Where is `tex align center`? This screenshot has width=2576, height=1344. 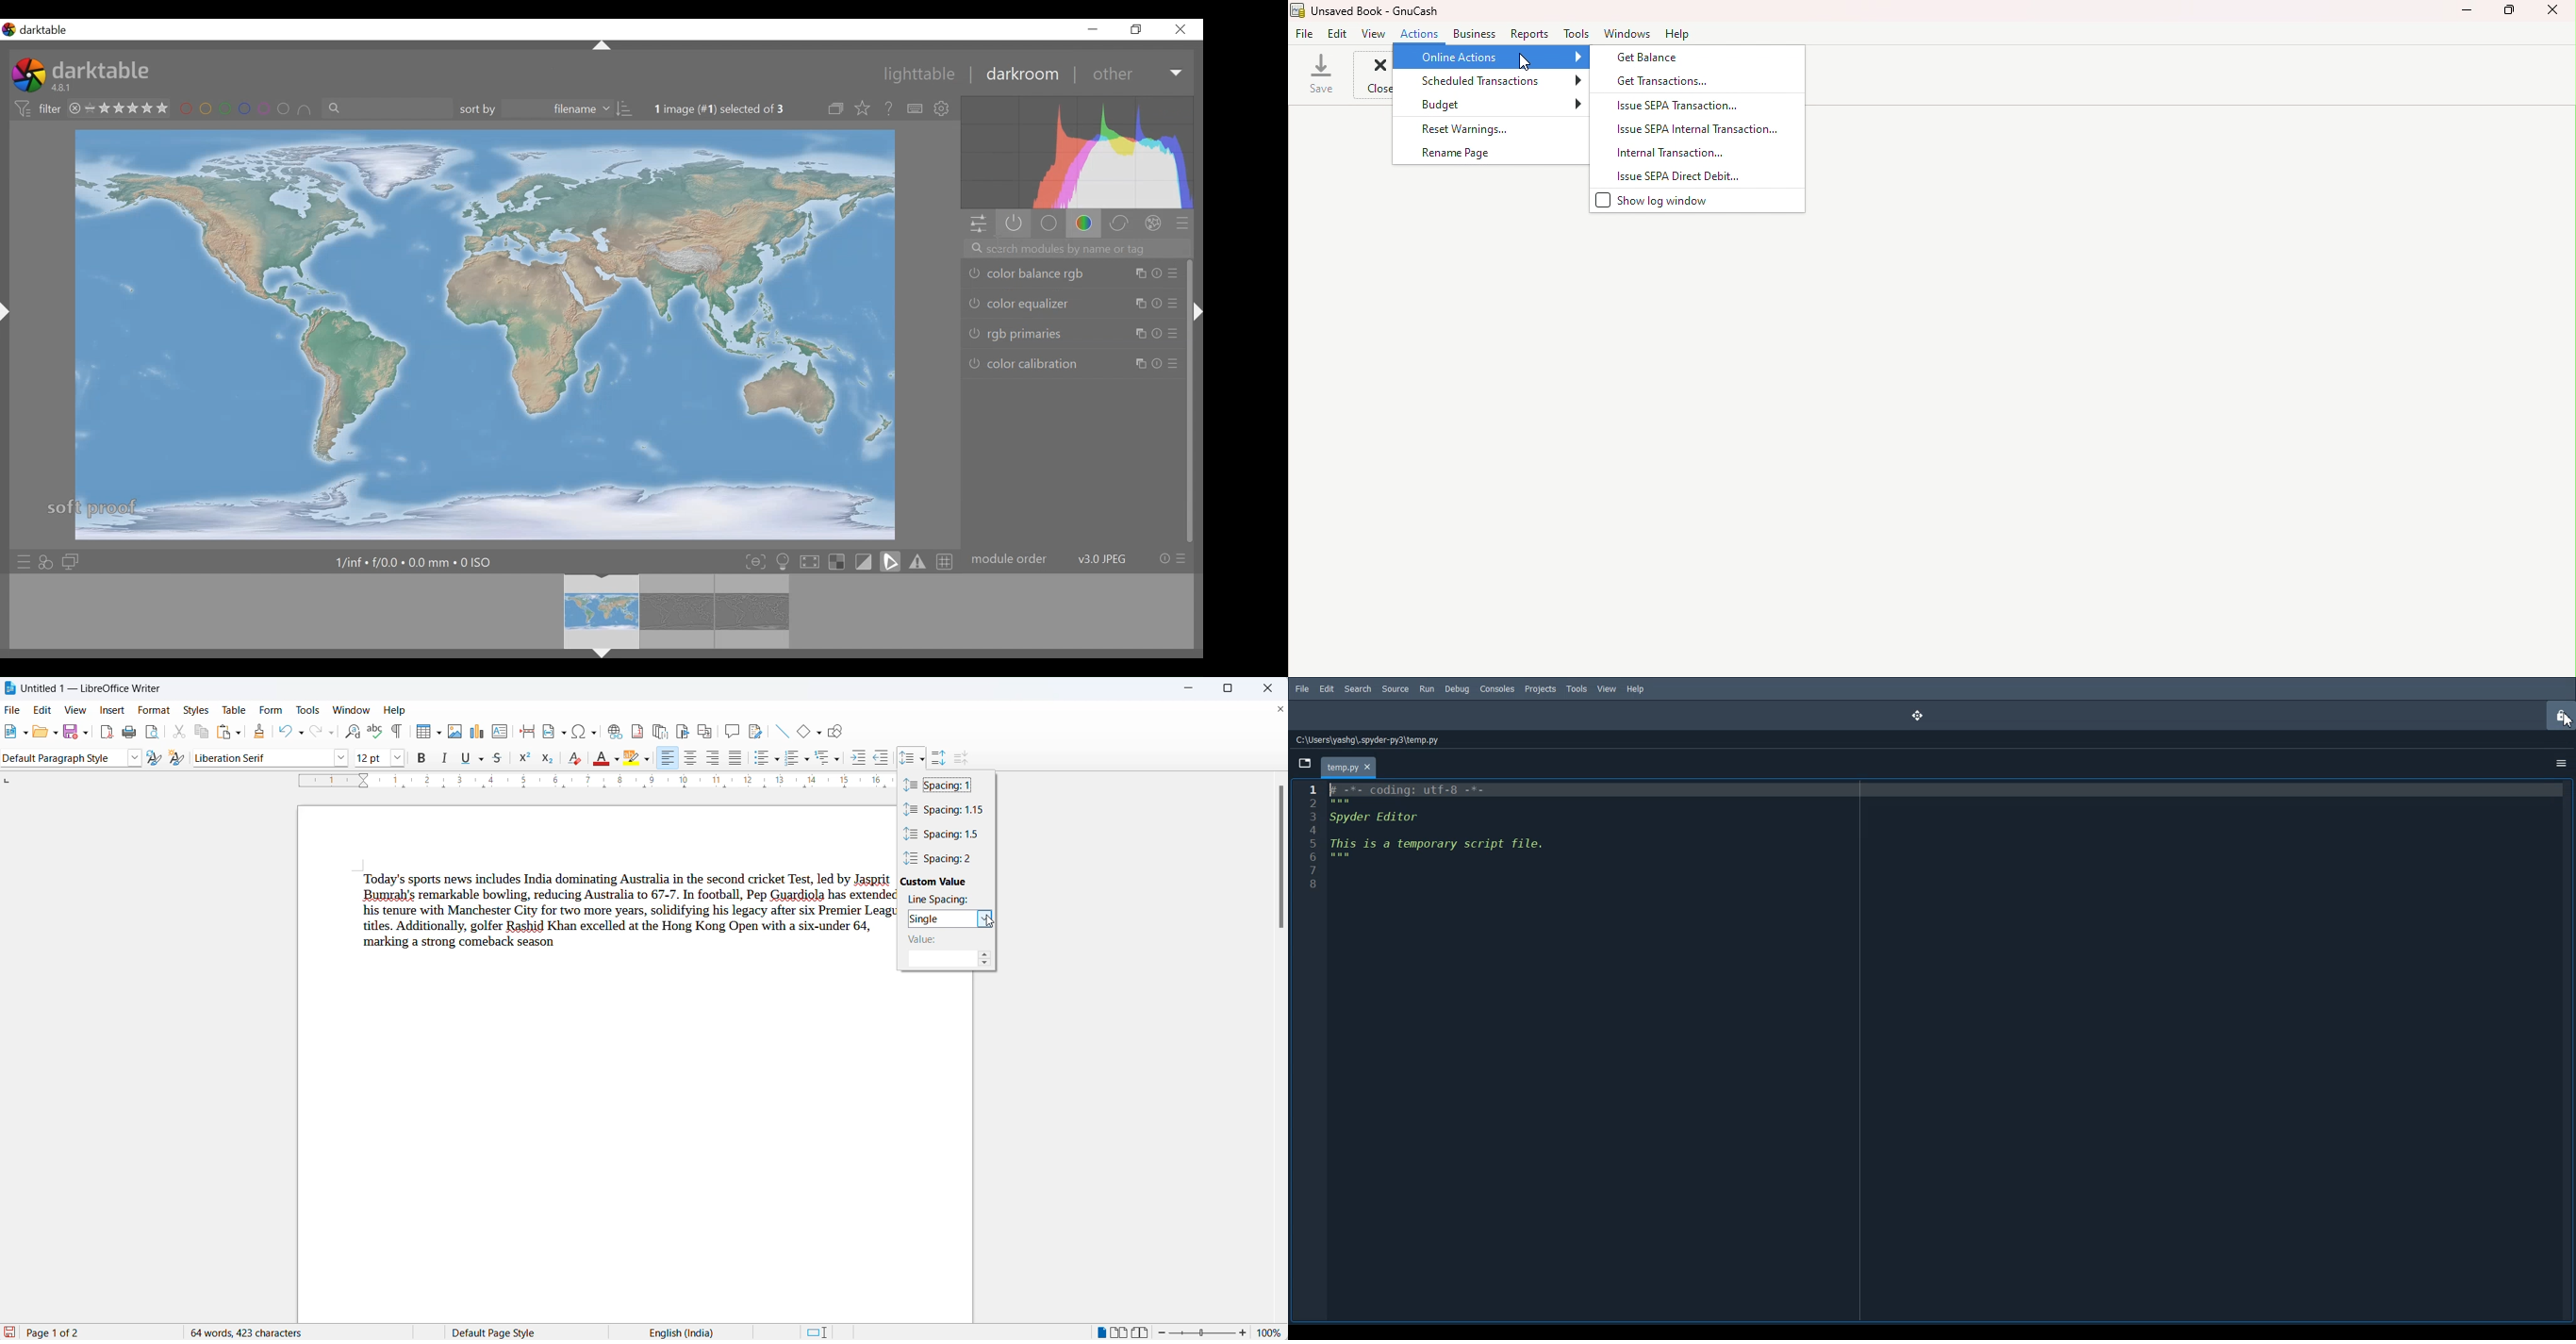
tex align center is located at coordinates (689, 759).